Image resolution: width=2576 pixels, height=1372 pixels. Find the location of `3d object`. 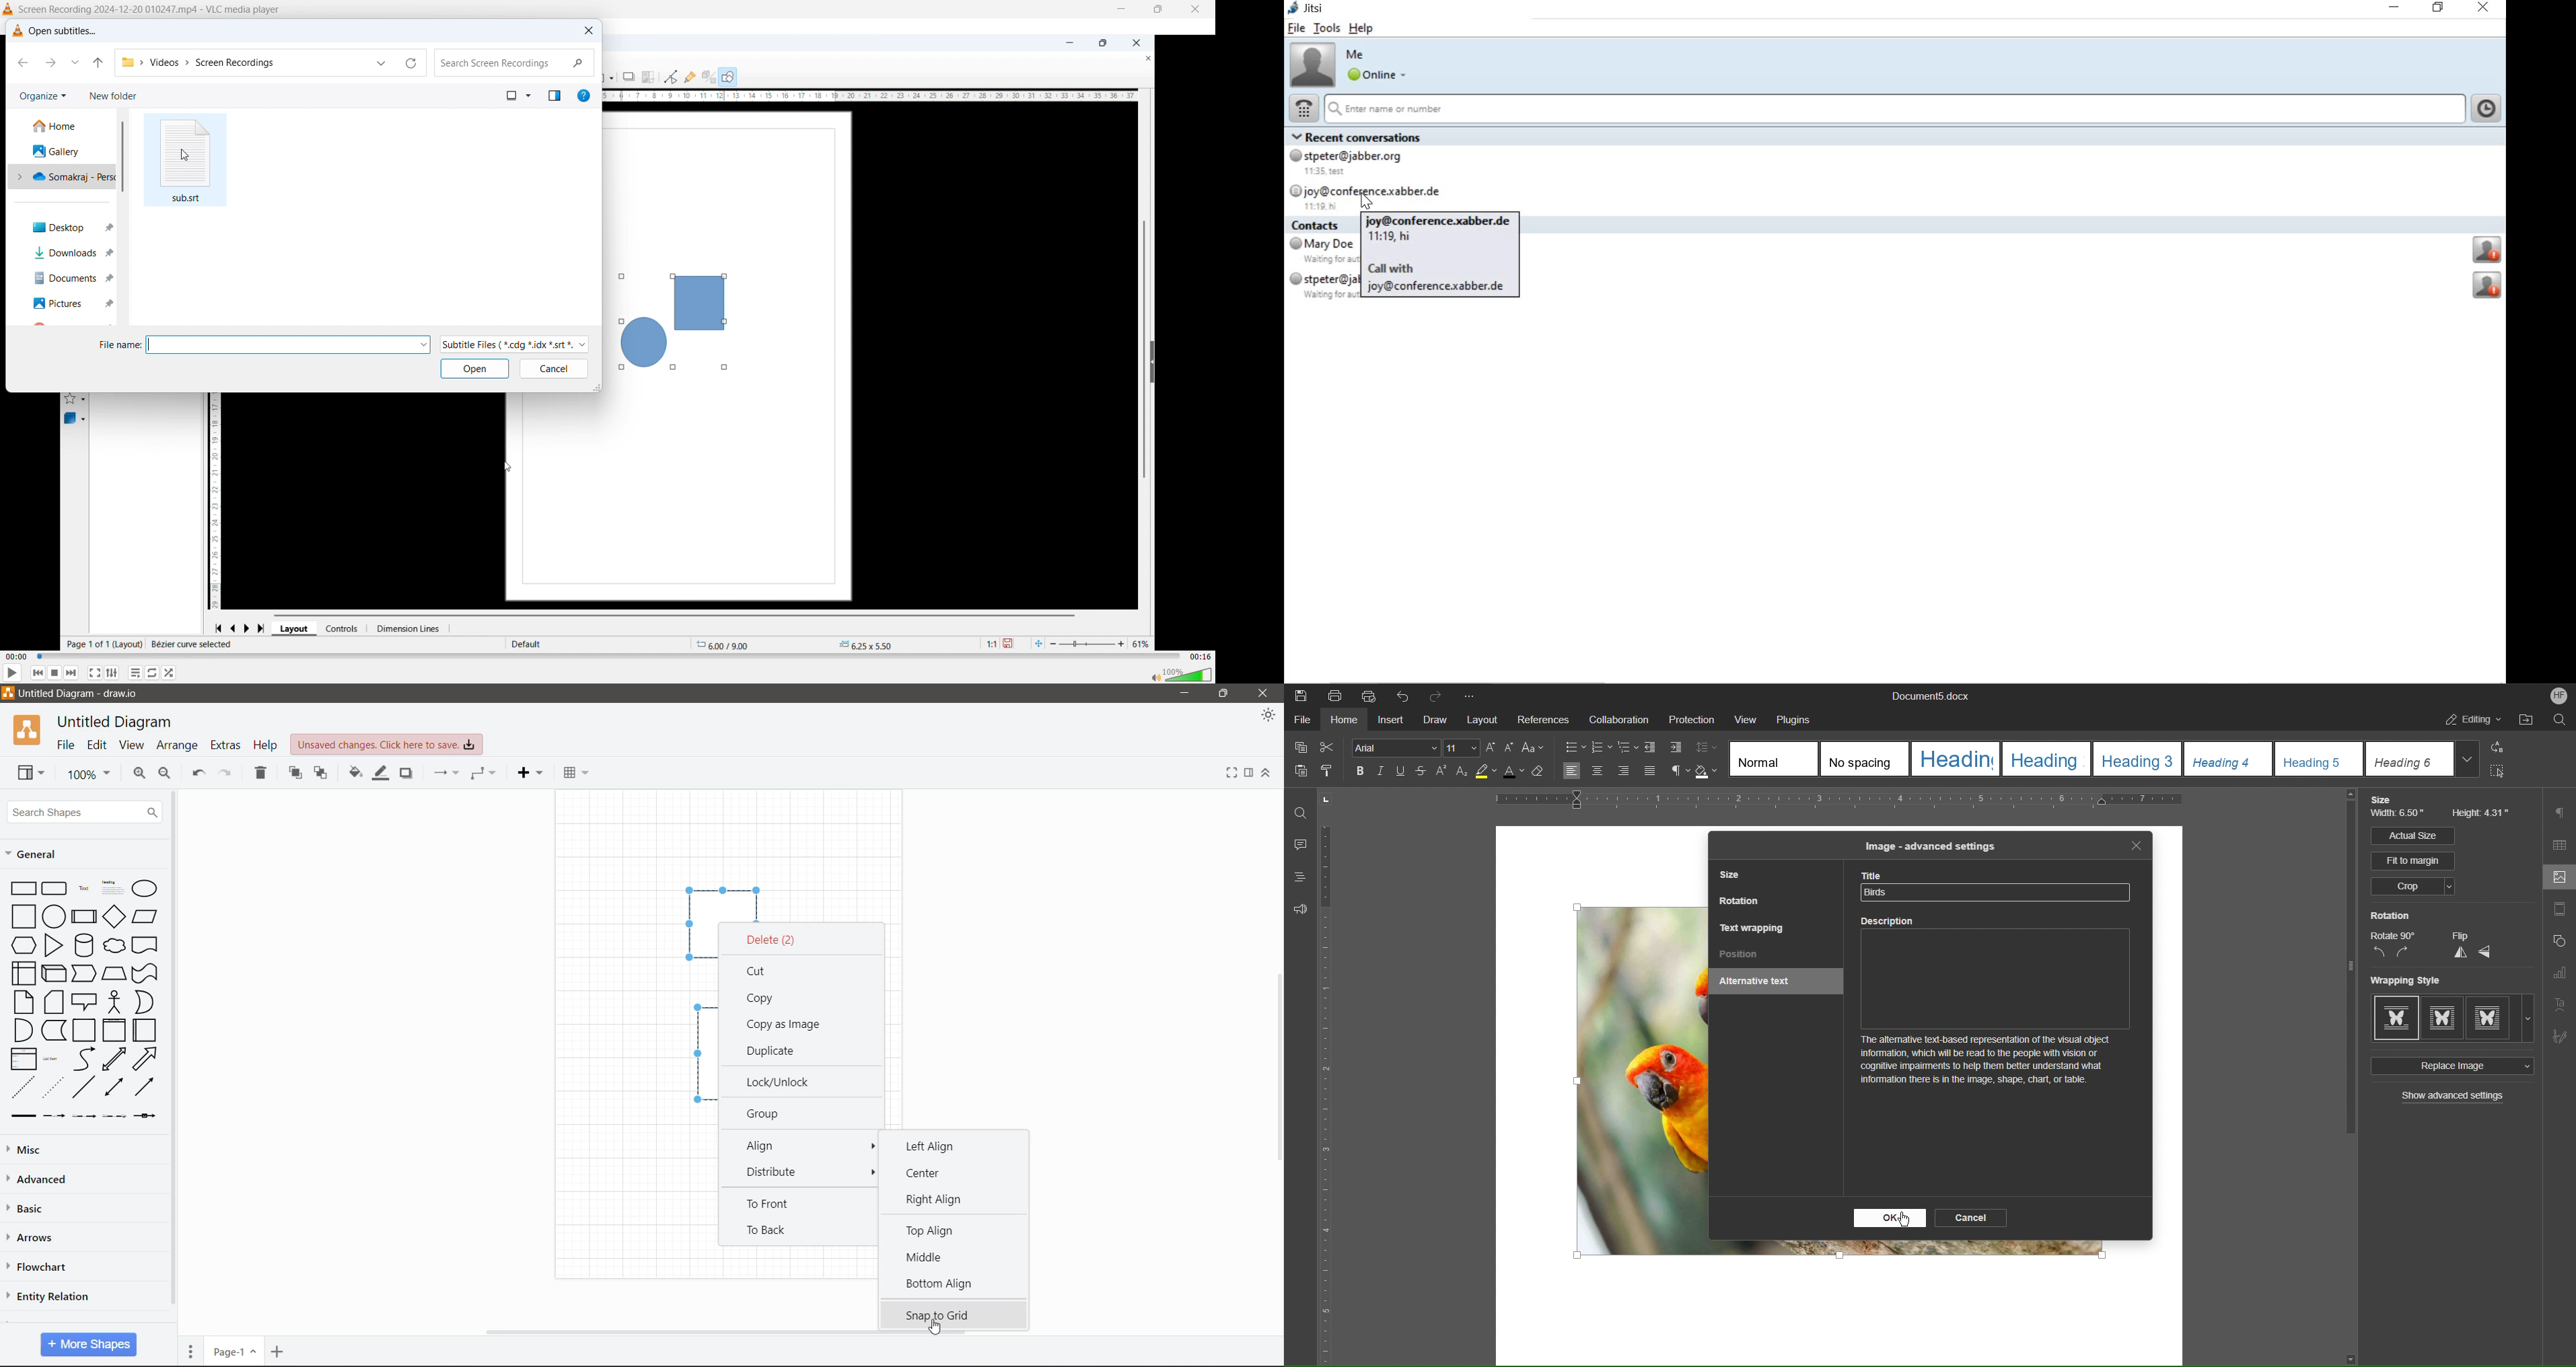

3d object is located at coordinates (75, 419).